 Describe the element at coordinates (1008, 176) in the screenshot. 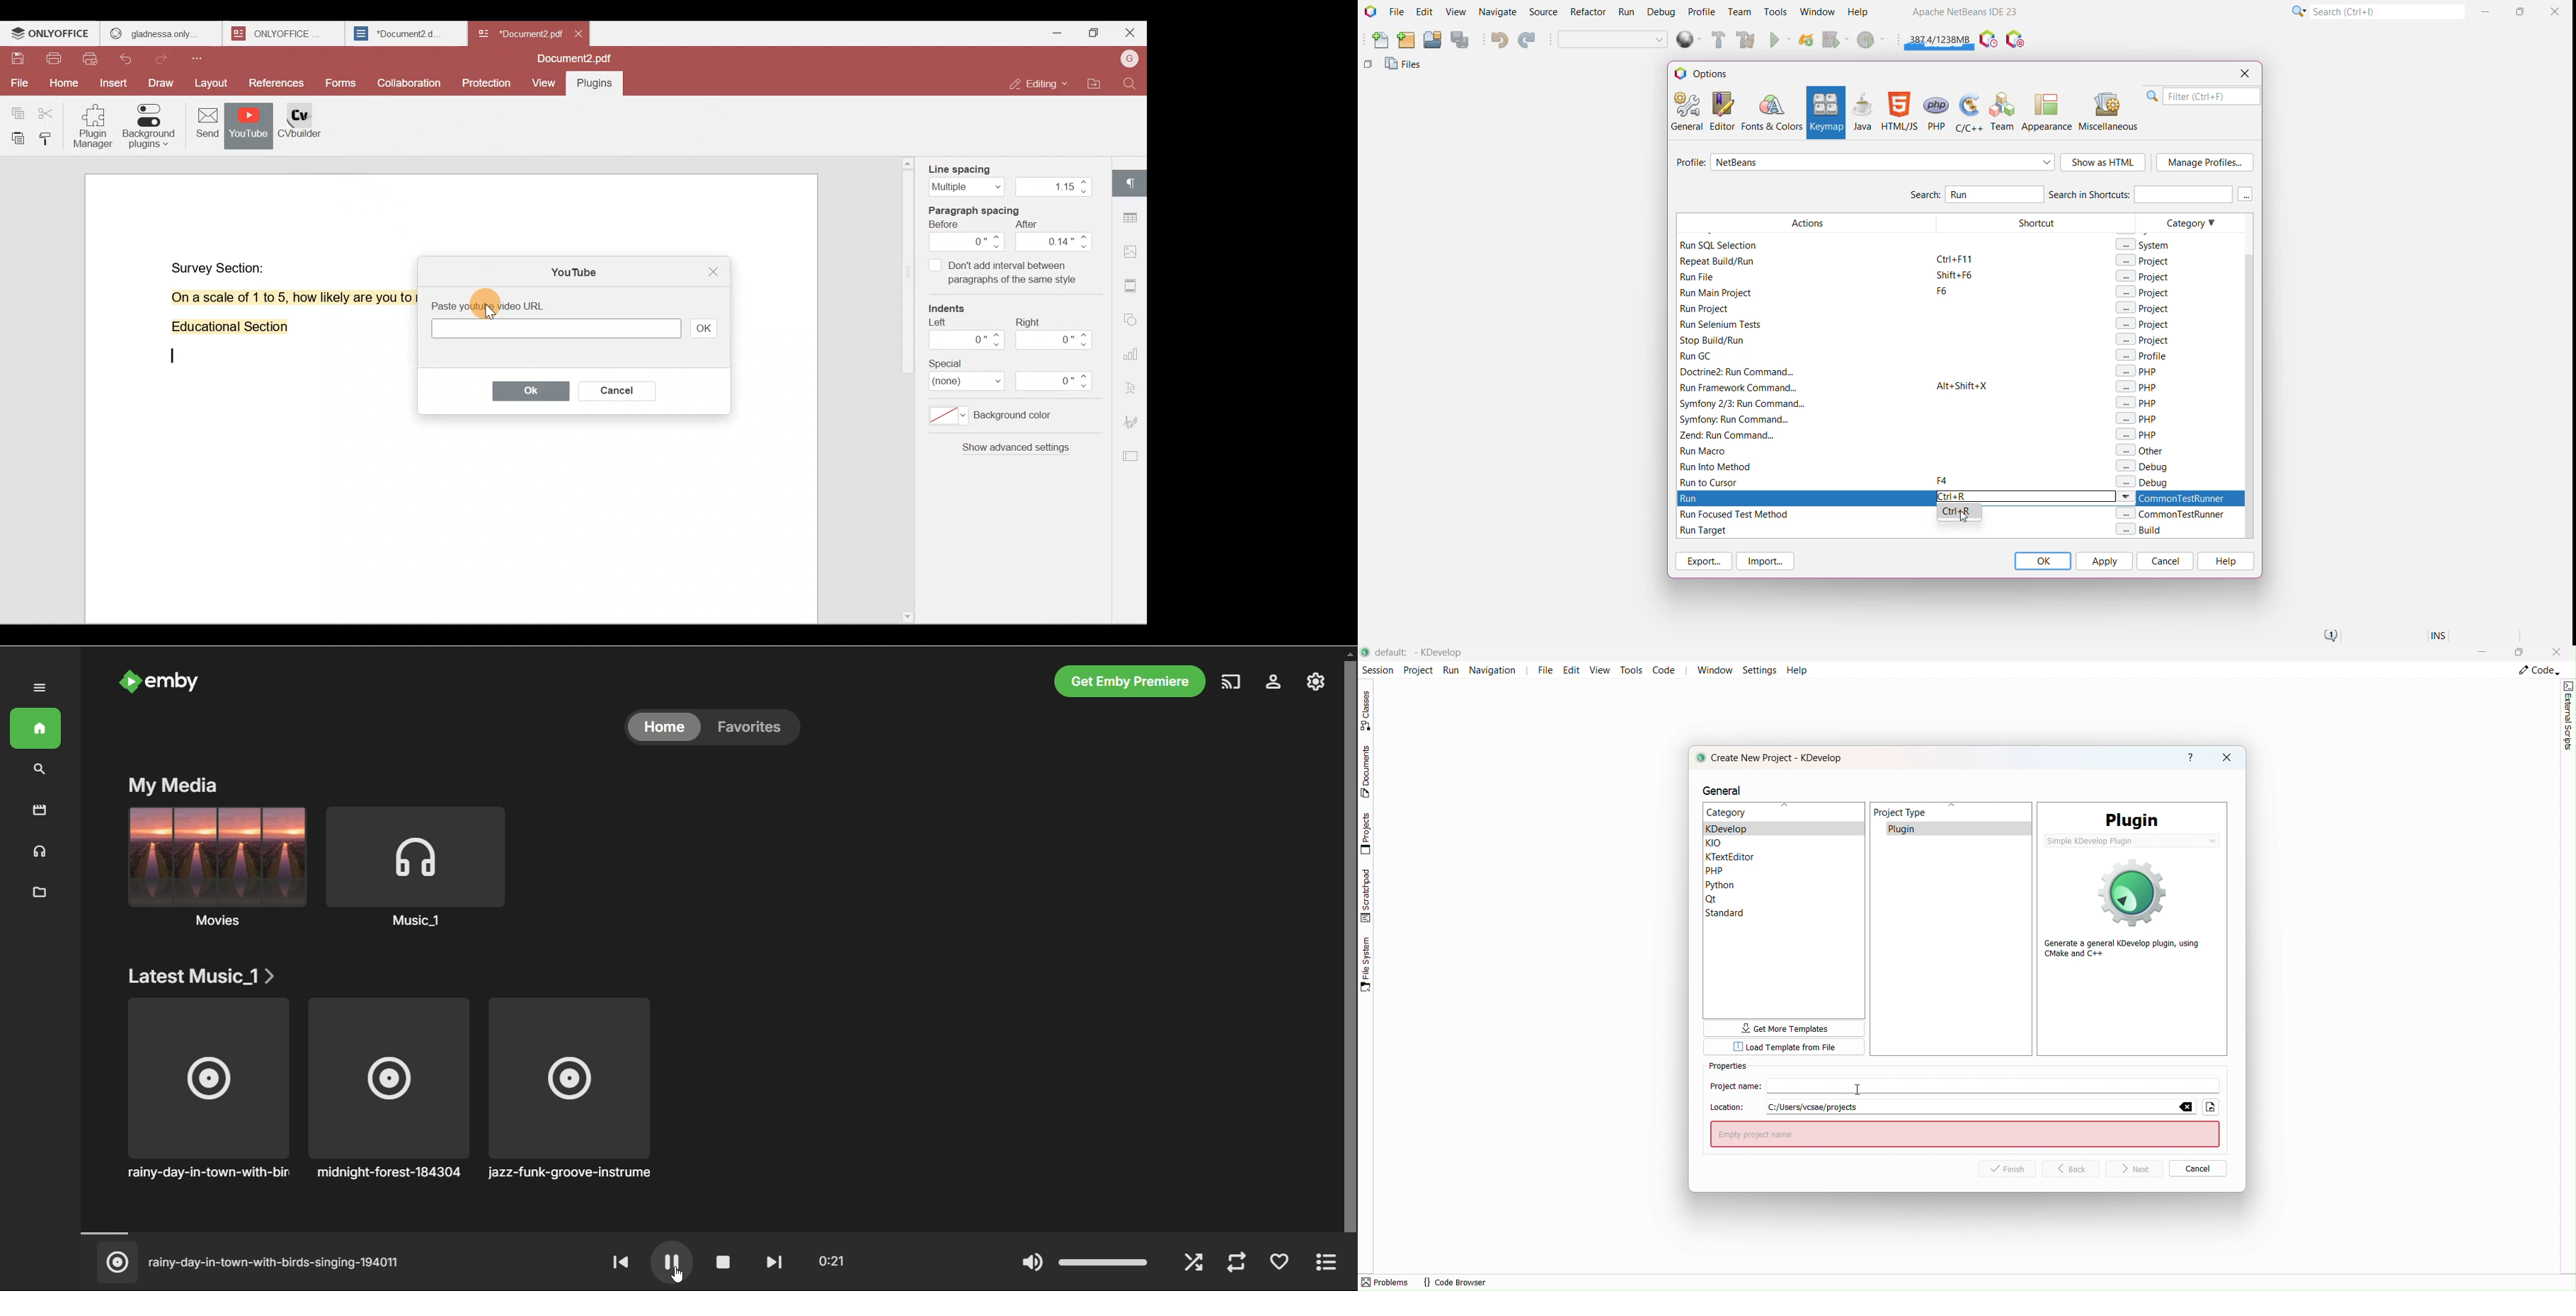

I see `Line spacing` at that location.